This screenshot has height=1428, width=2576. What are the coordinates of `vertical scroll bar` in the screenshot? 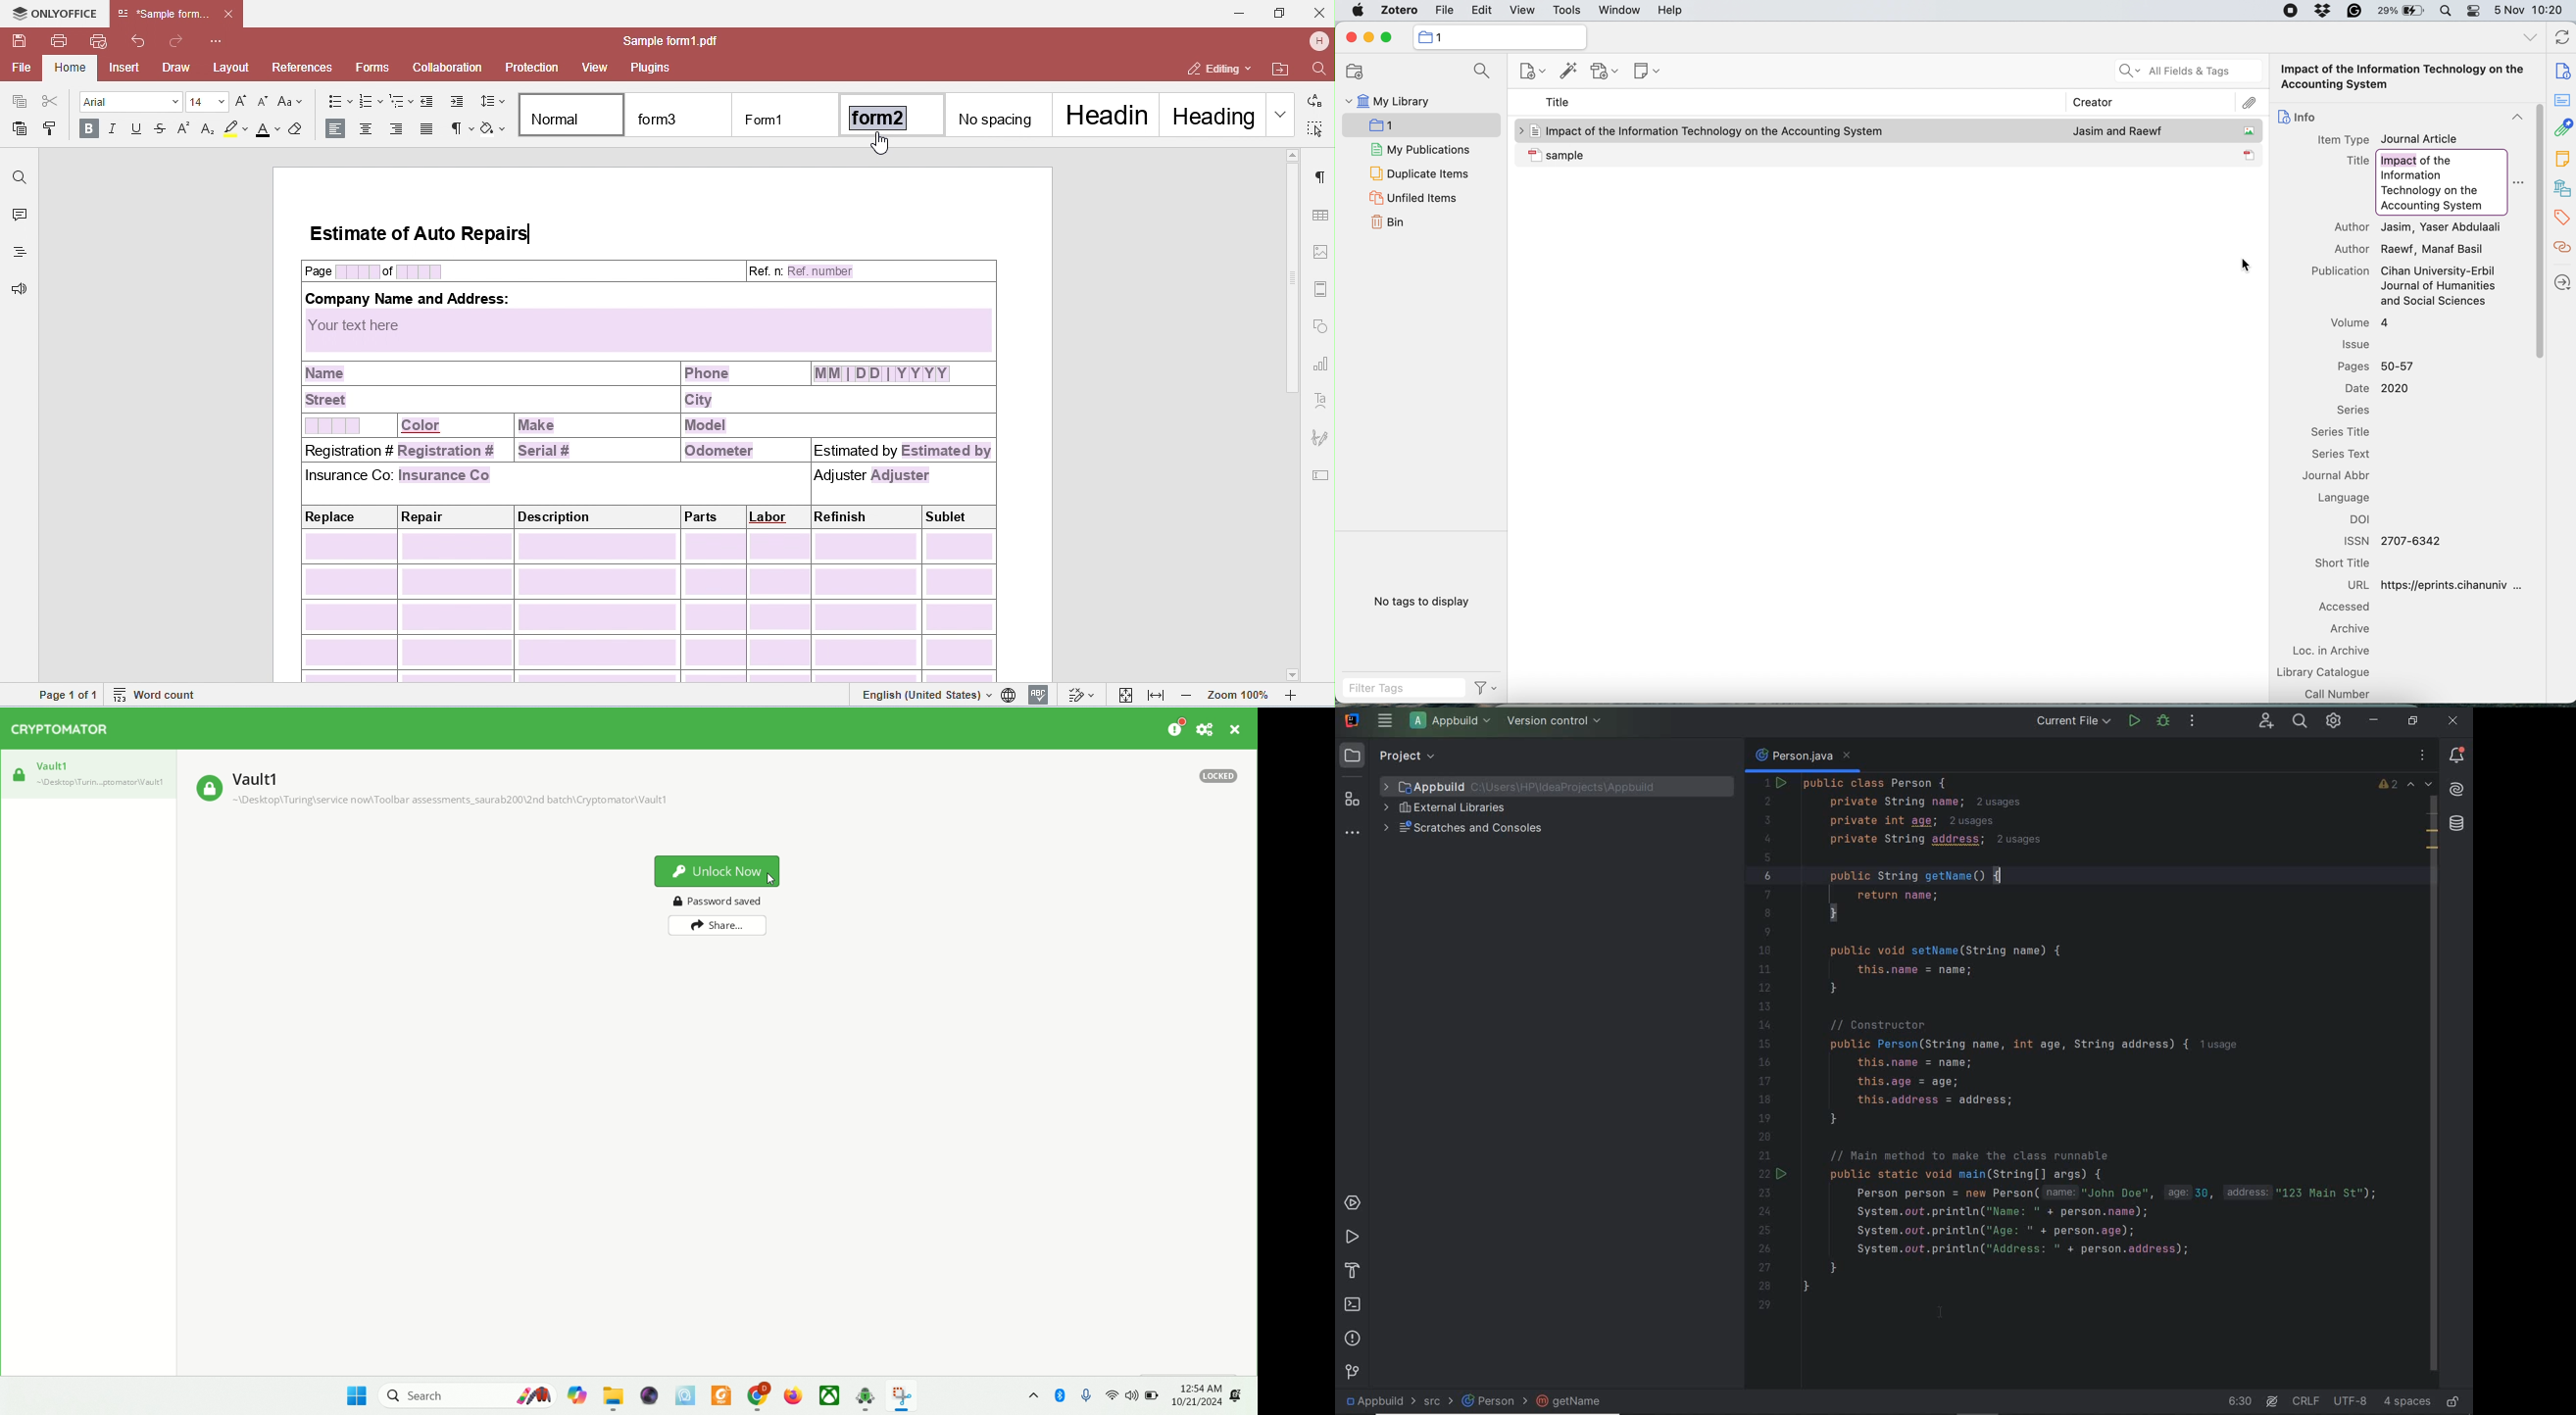 It's located at (2537, 232).